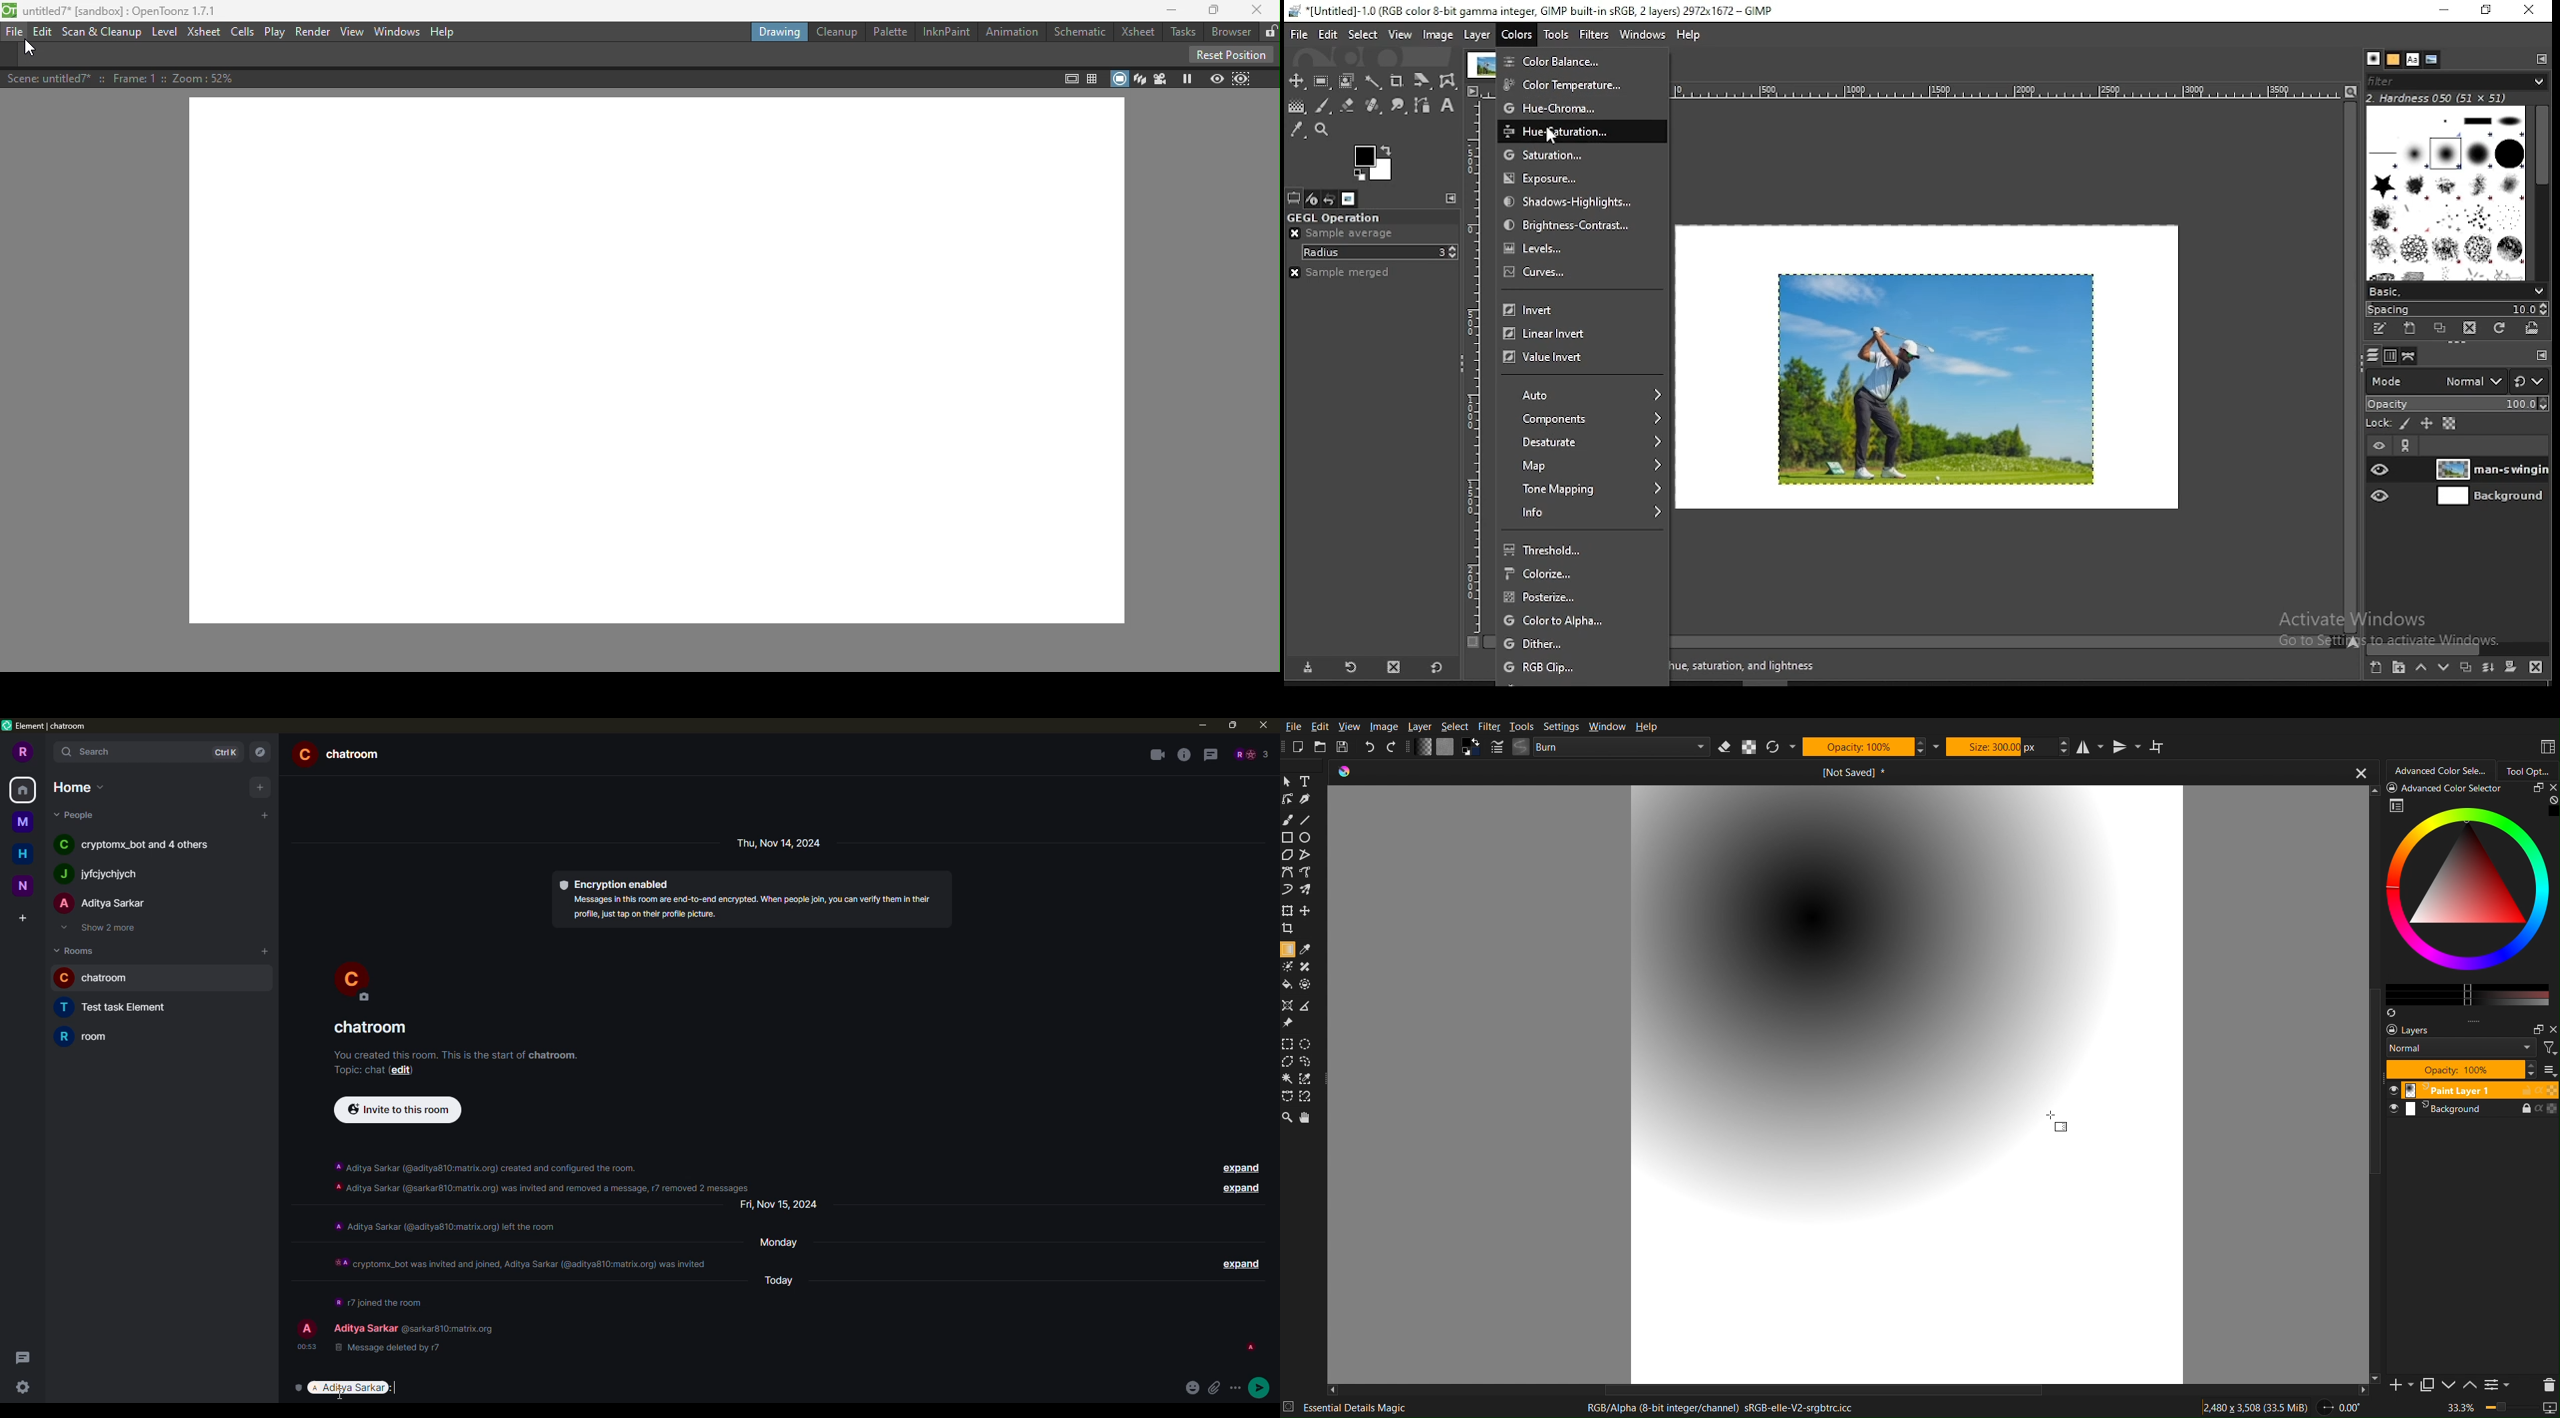  What do you see at coordinates (2428, 424) in the screenshot?
I see `lock size and position` at bounding box center [2428, 424].